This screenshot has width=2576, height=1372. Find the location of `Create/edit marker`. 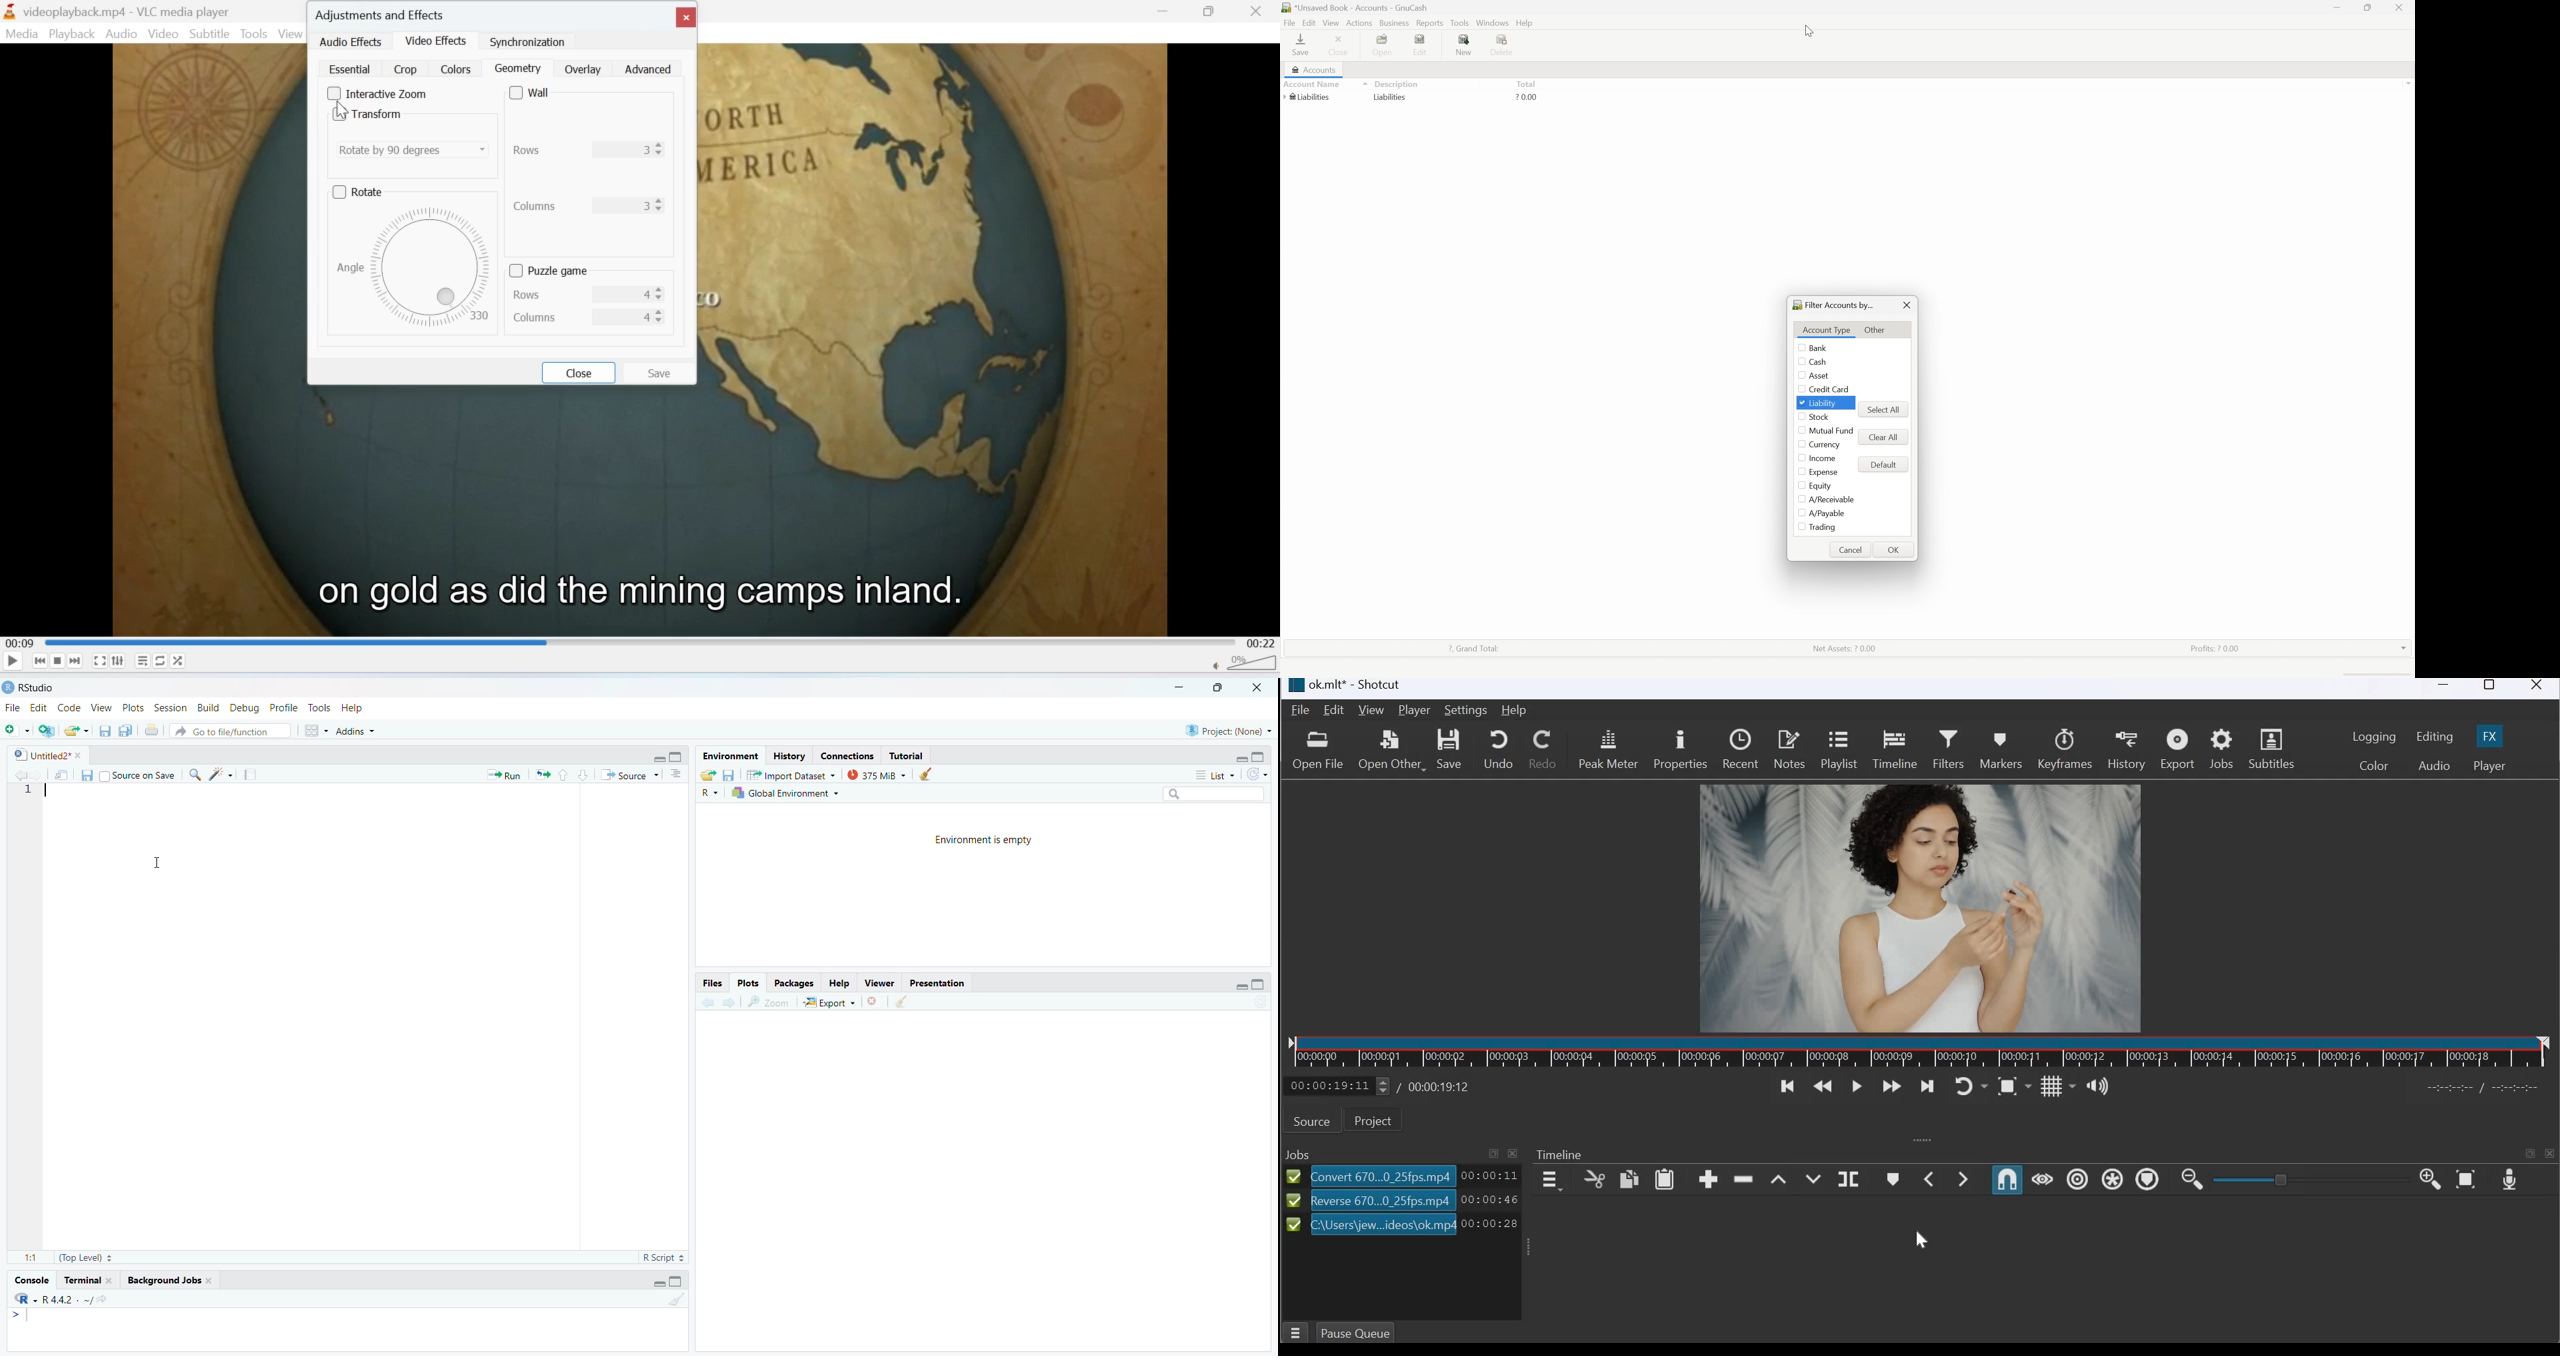

Create/edit marker is located at coordinates (1893, 1178).